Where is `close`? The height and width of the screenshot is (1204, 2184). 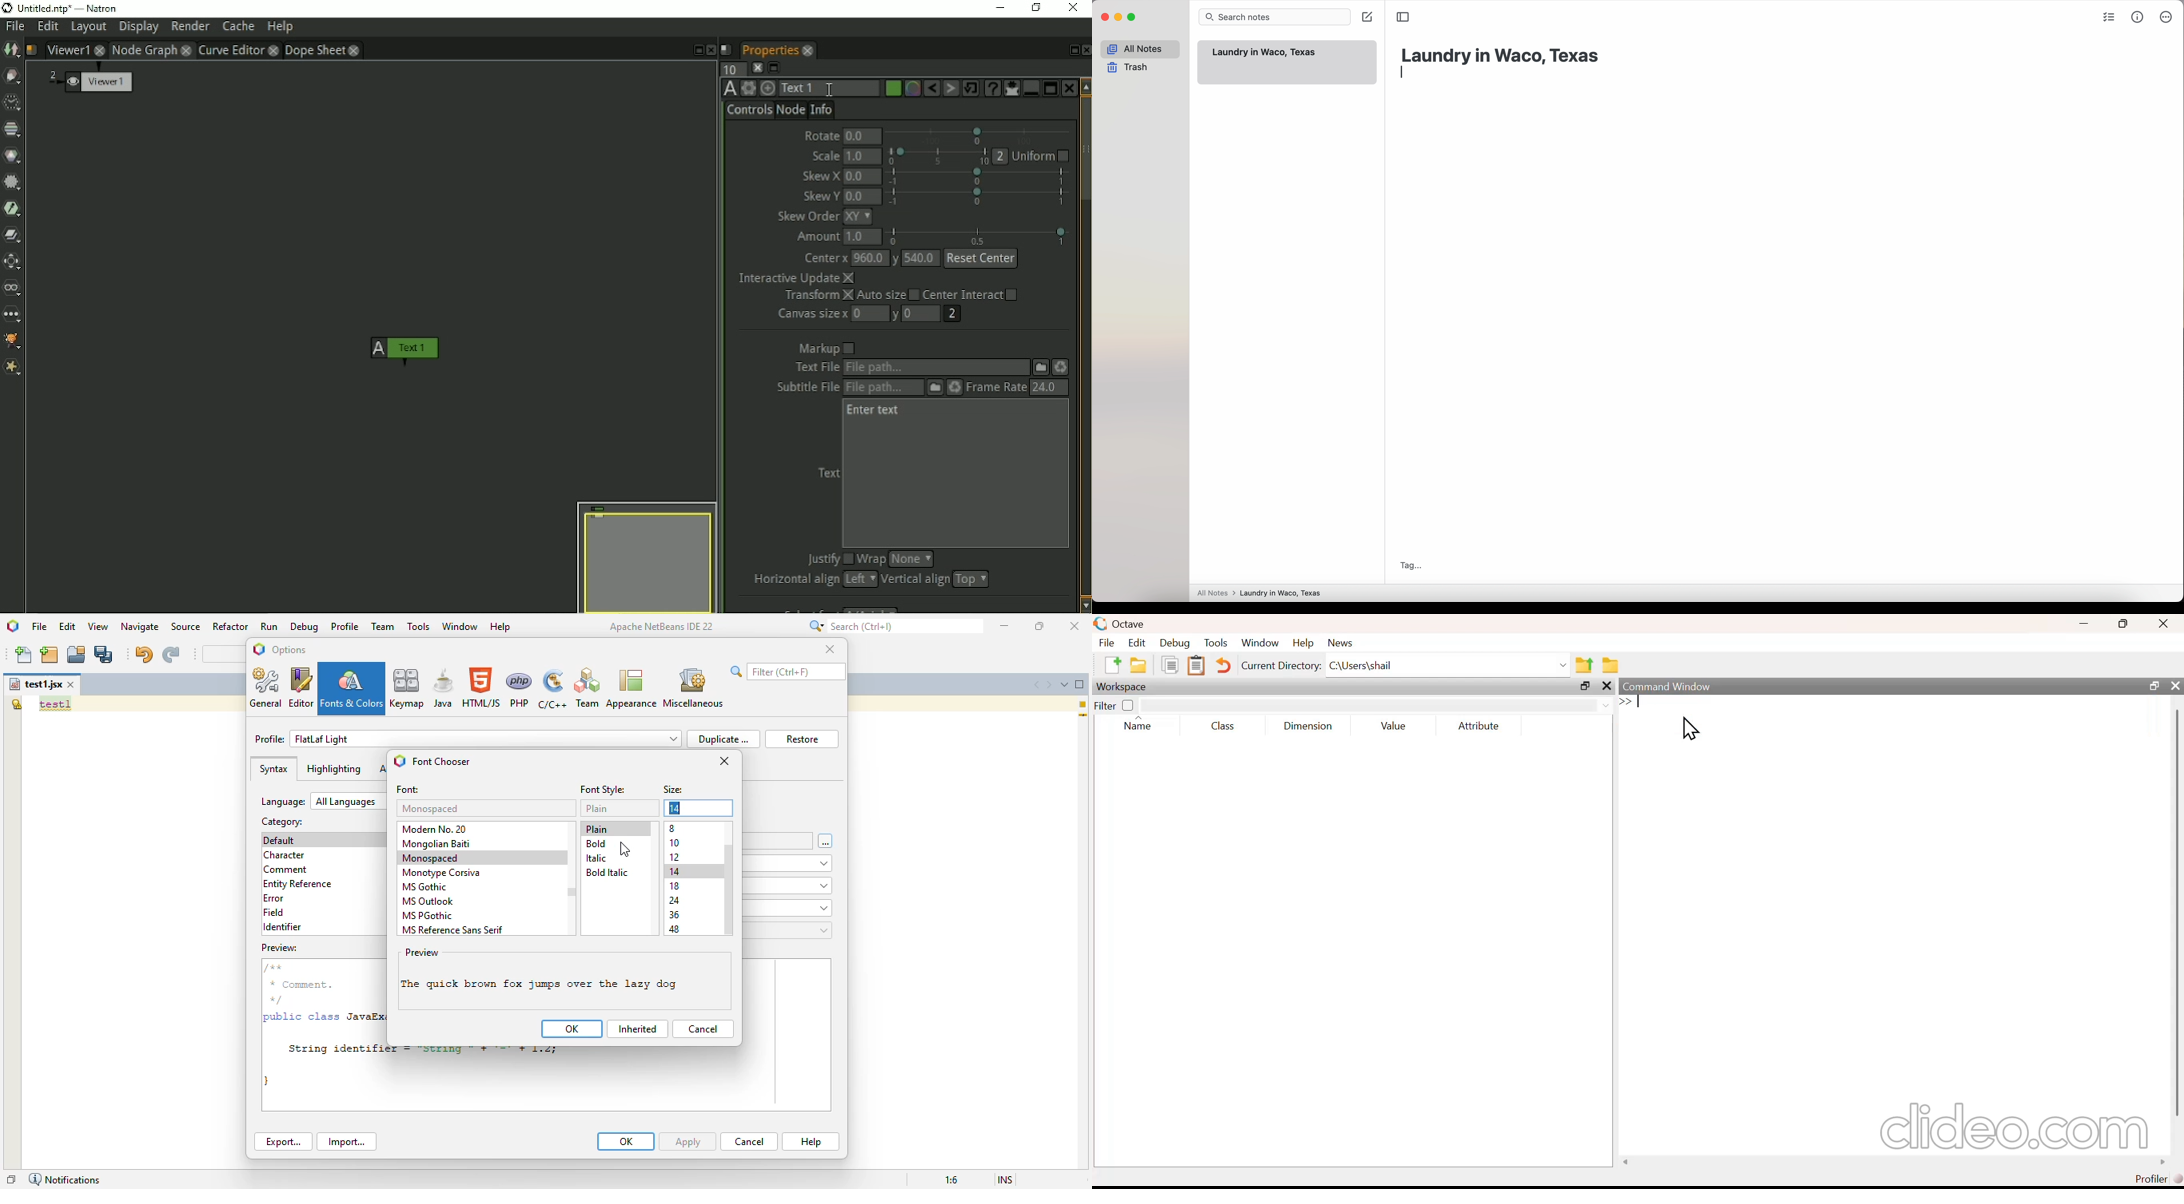 close is located at coordinates (2176, 686).